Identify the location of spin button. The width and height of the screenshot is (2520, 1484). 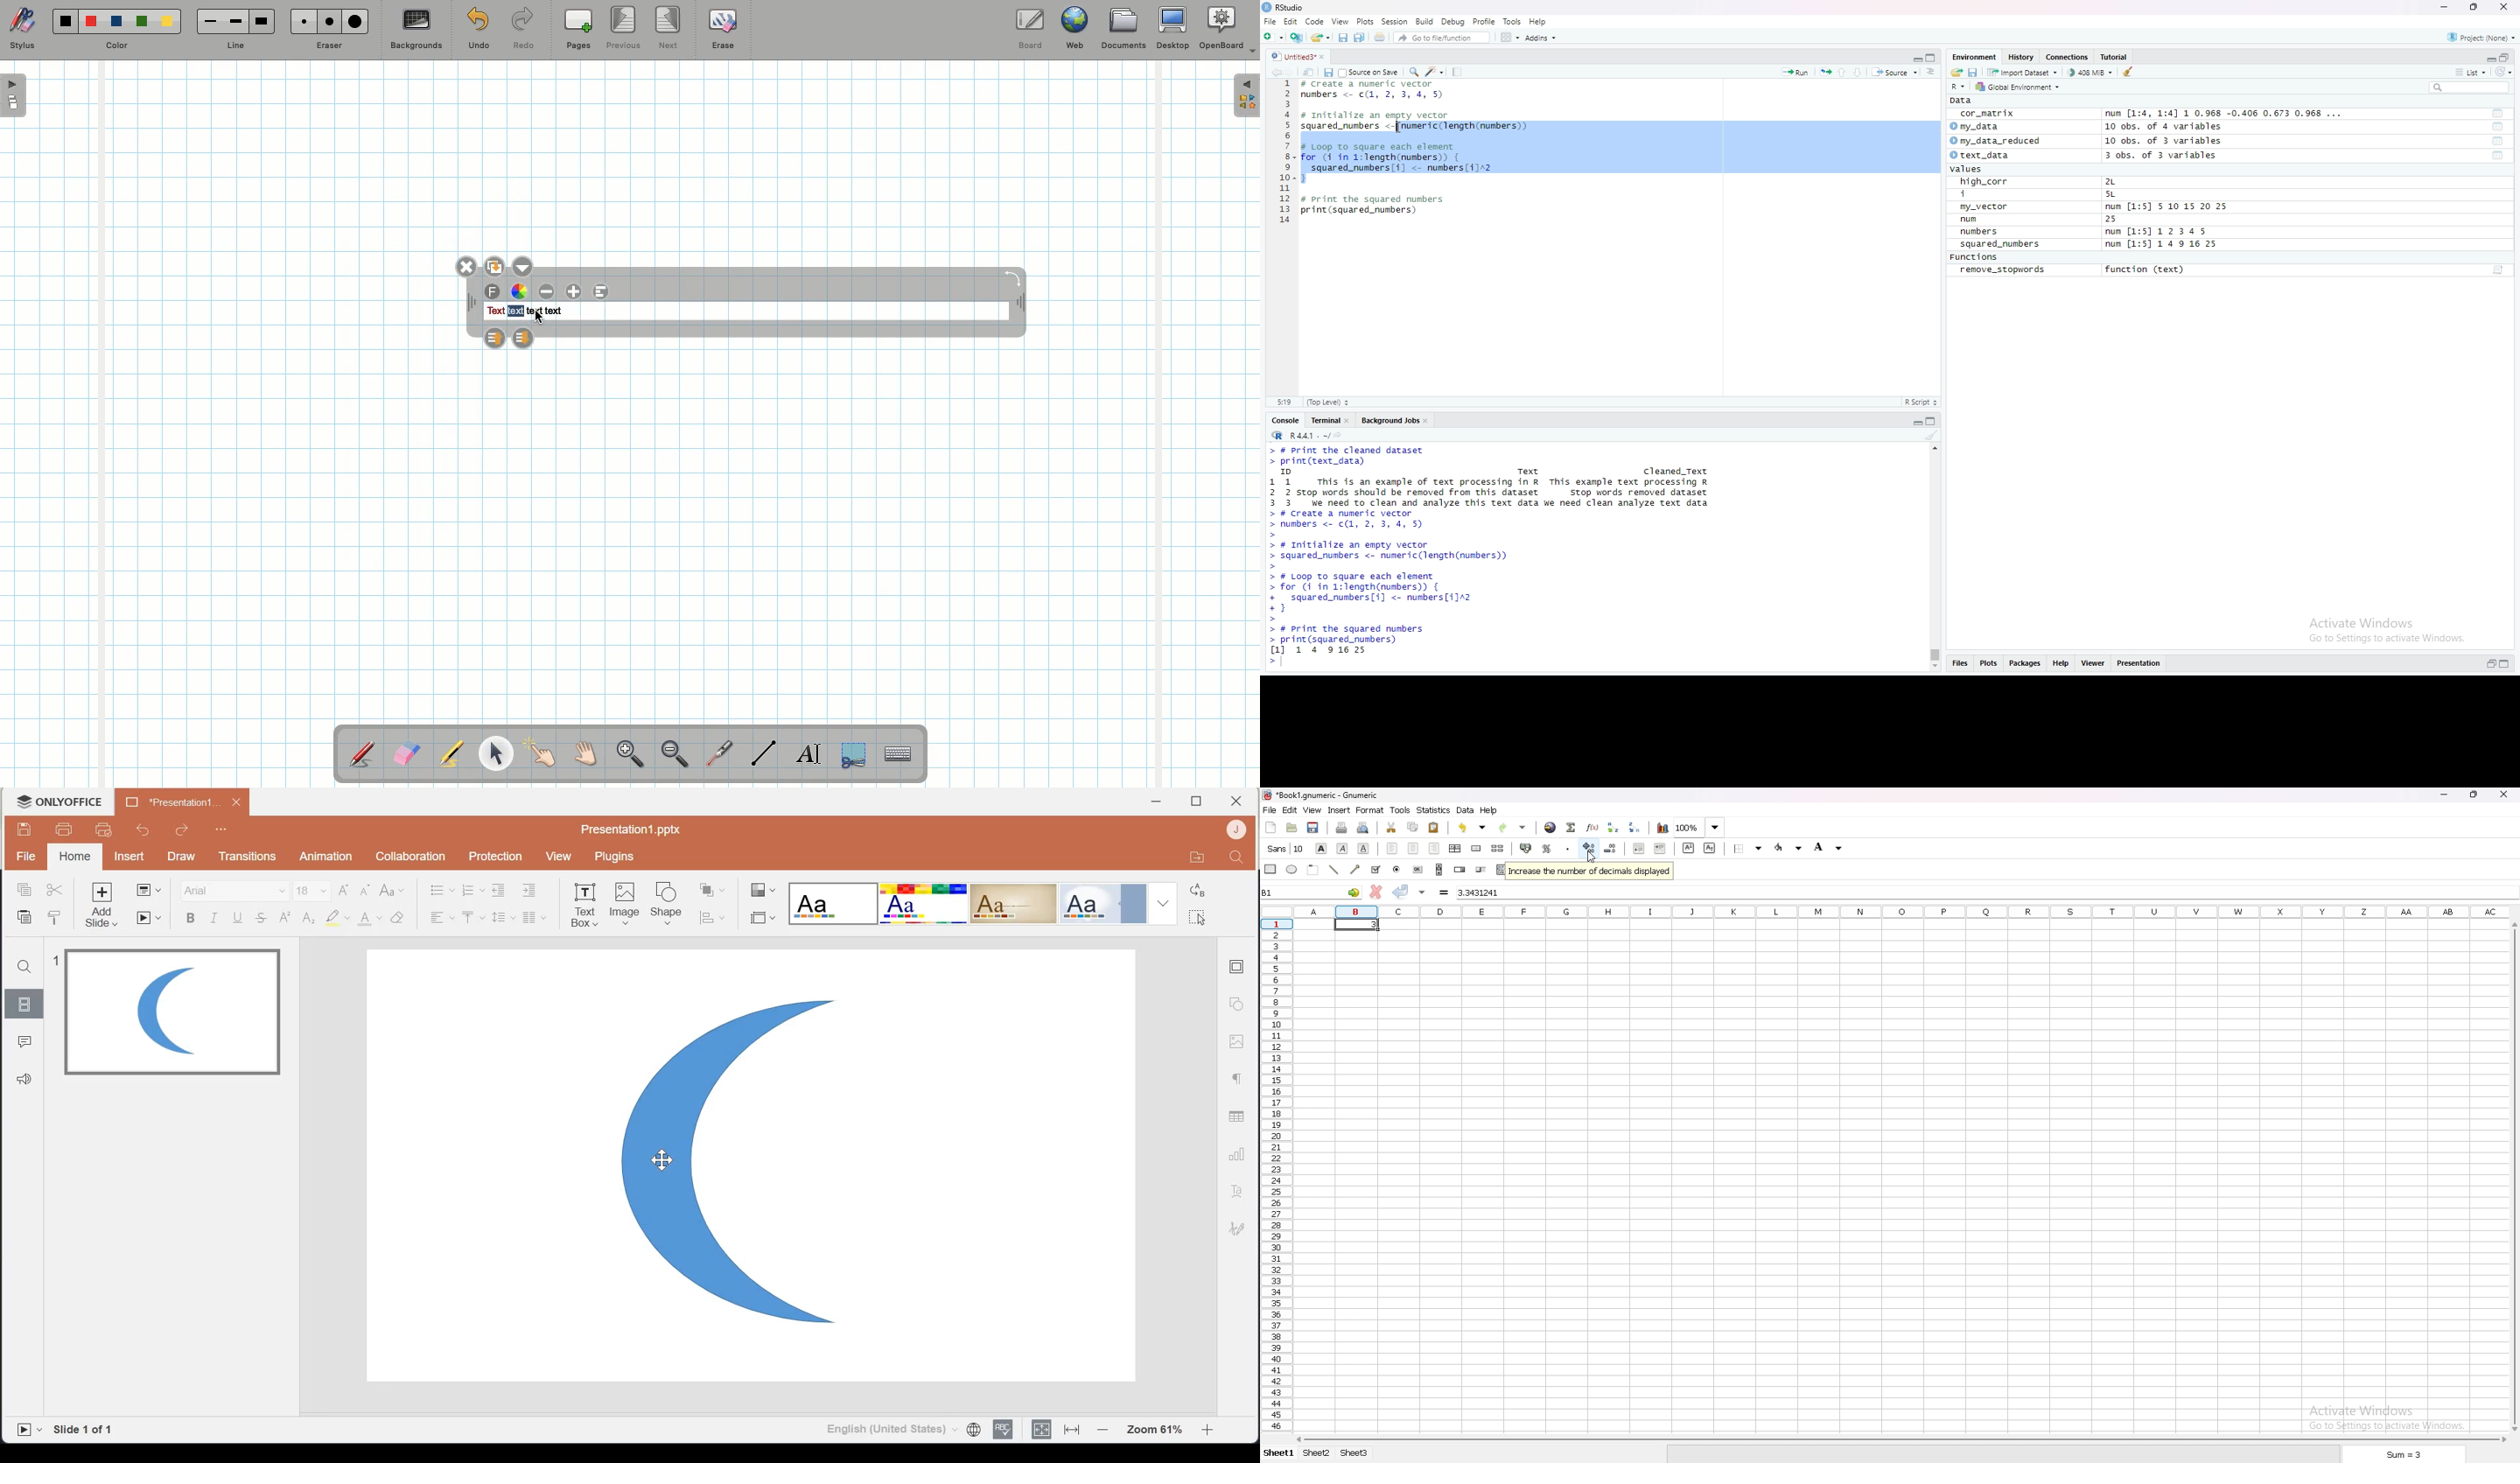
(1460, 869).